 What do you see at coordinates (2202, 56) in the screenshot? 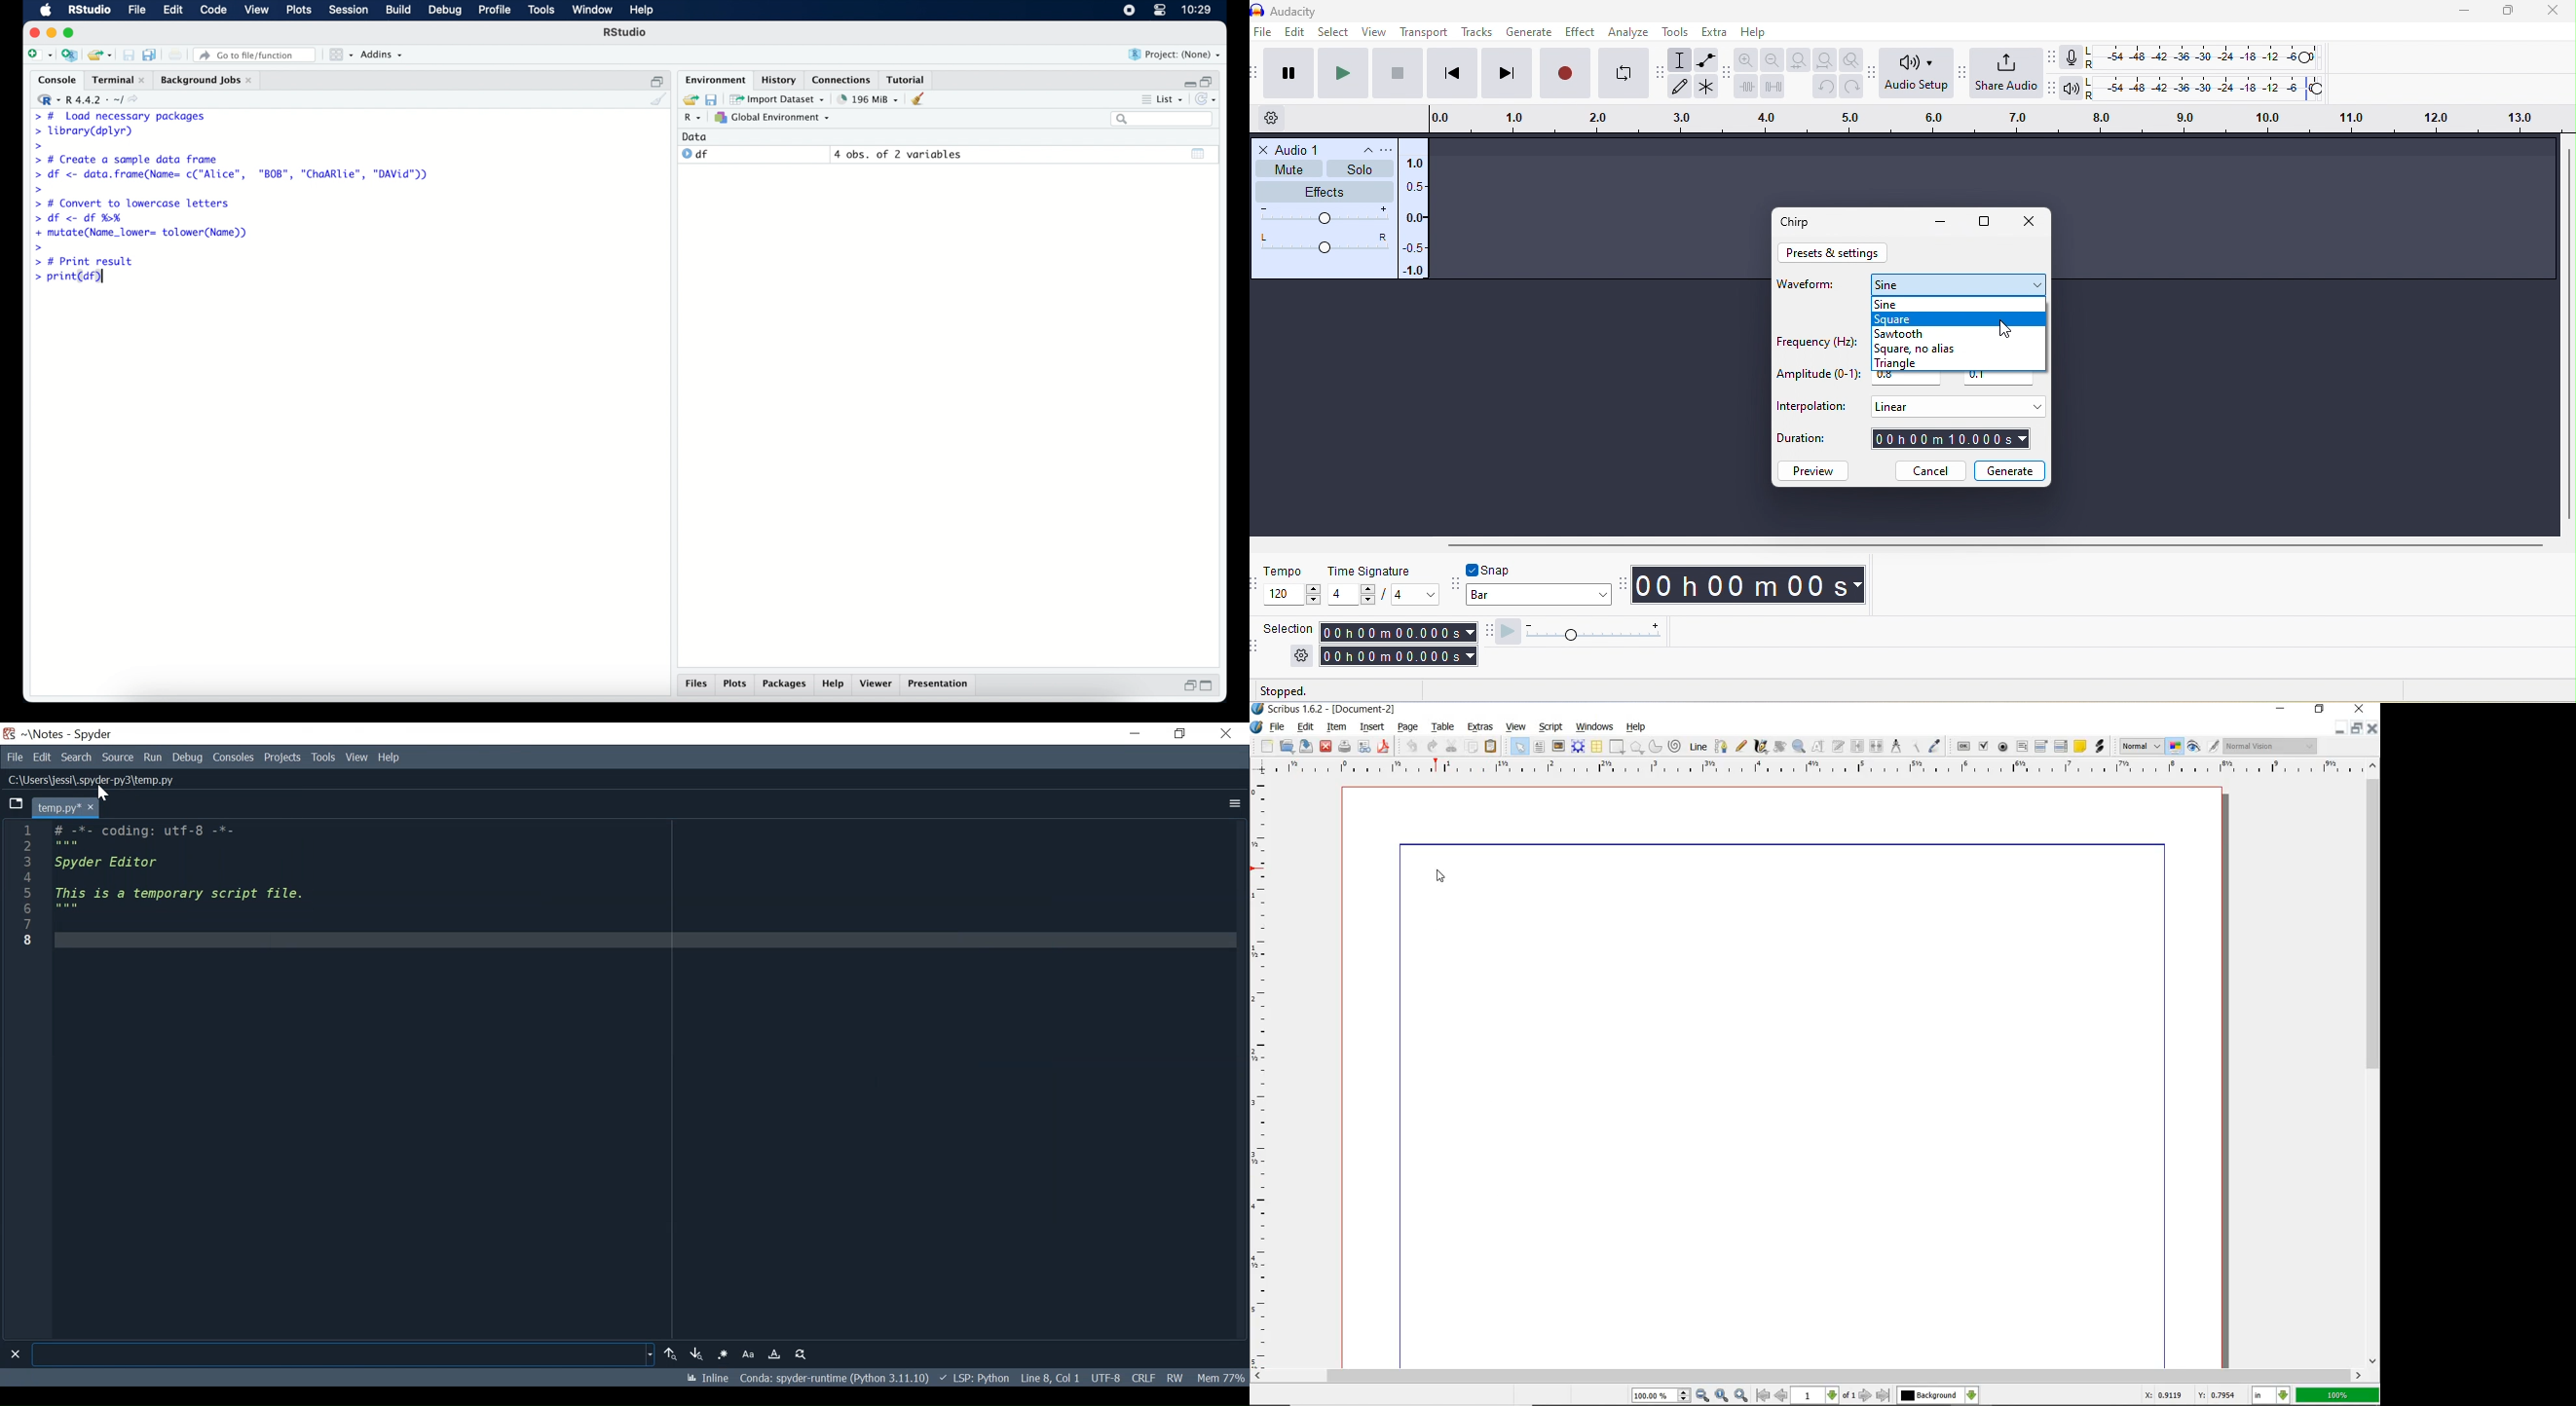
I see `recording level` at bounding box center [2202, 56].